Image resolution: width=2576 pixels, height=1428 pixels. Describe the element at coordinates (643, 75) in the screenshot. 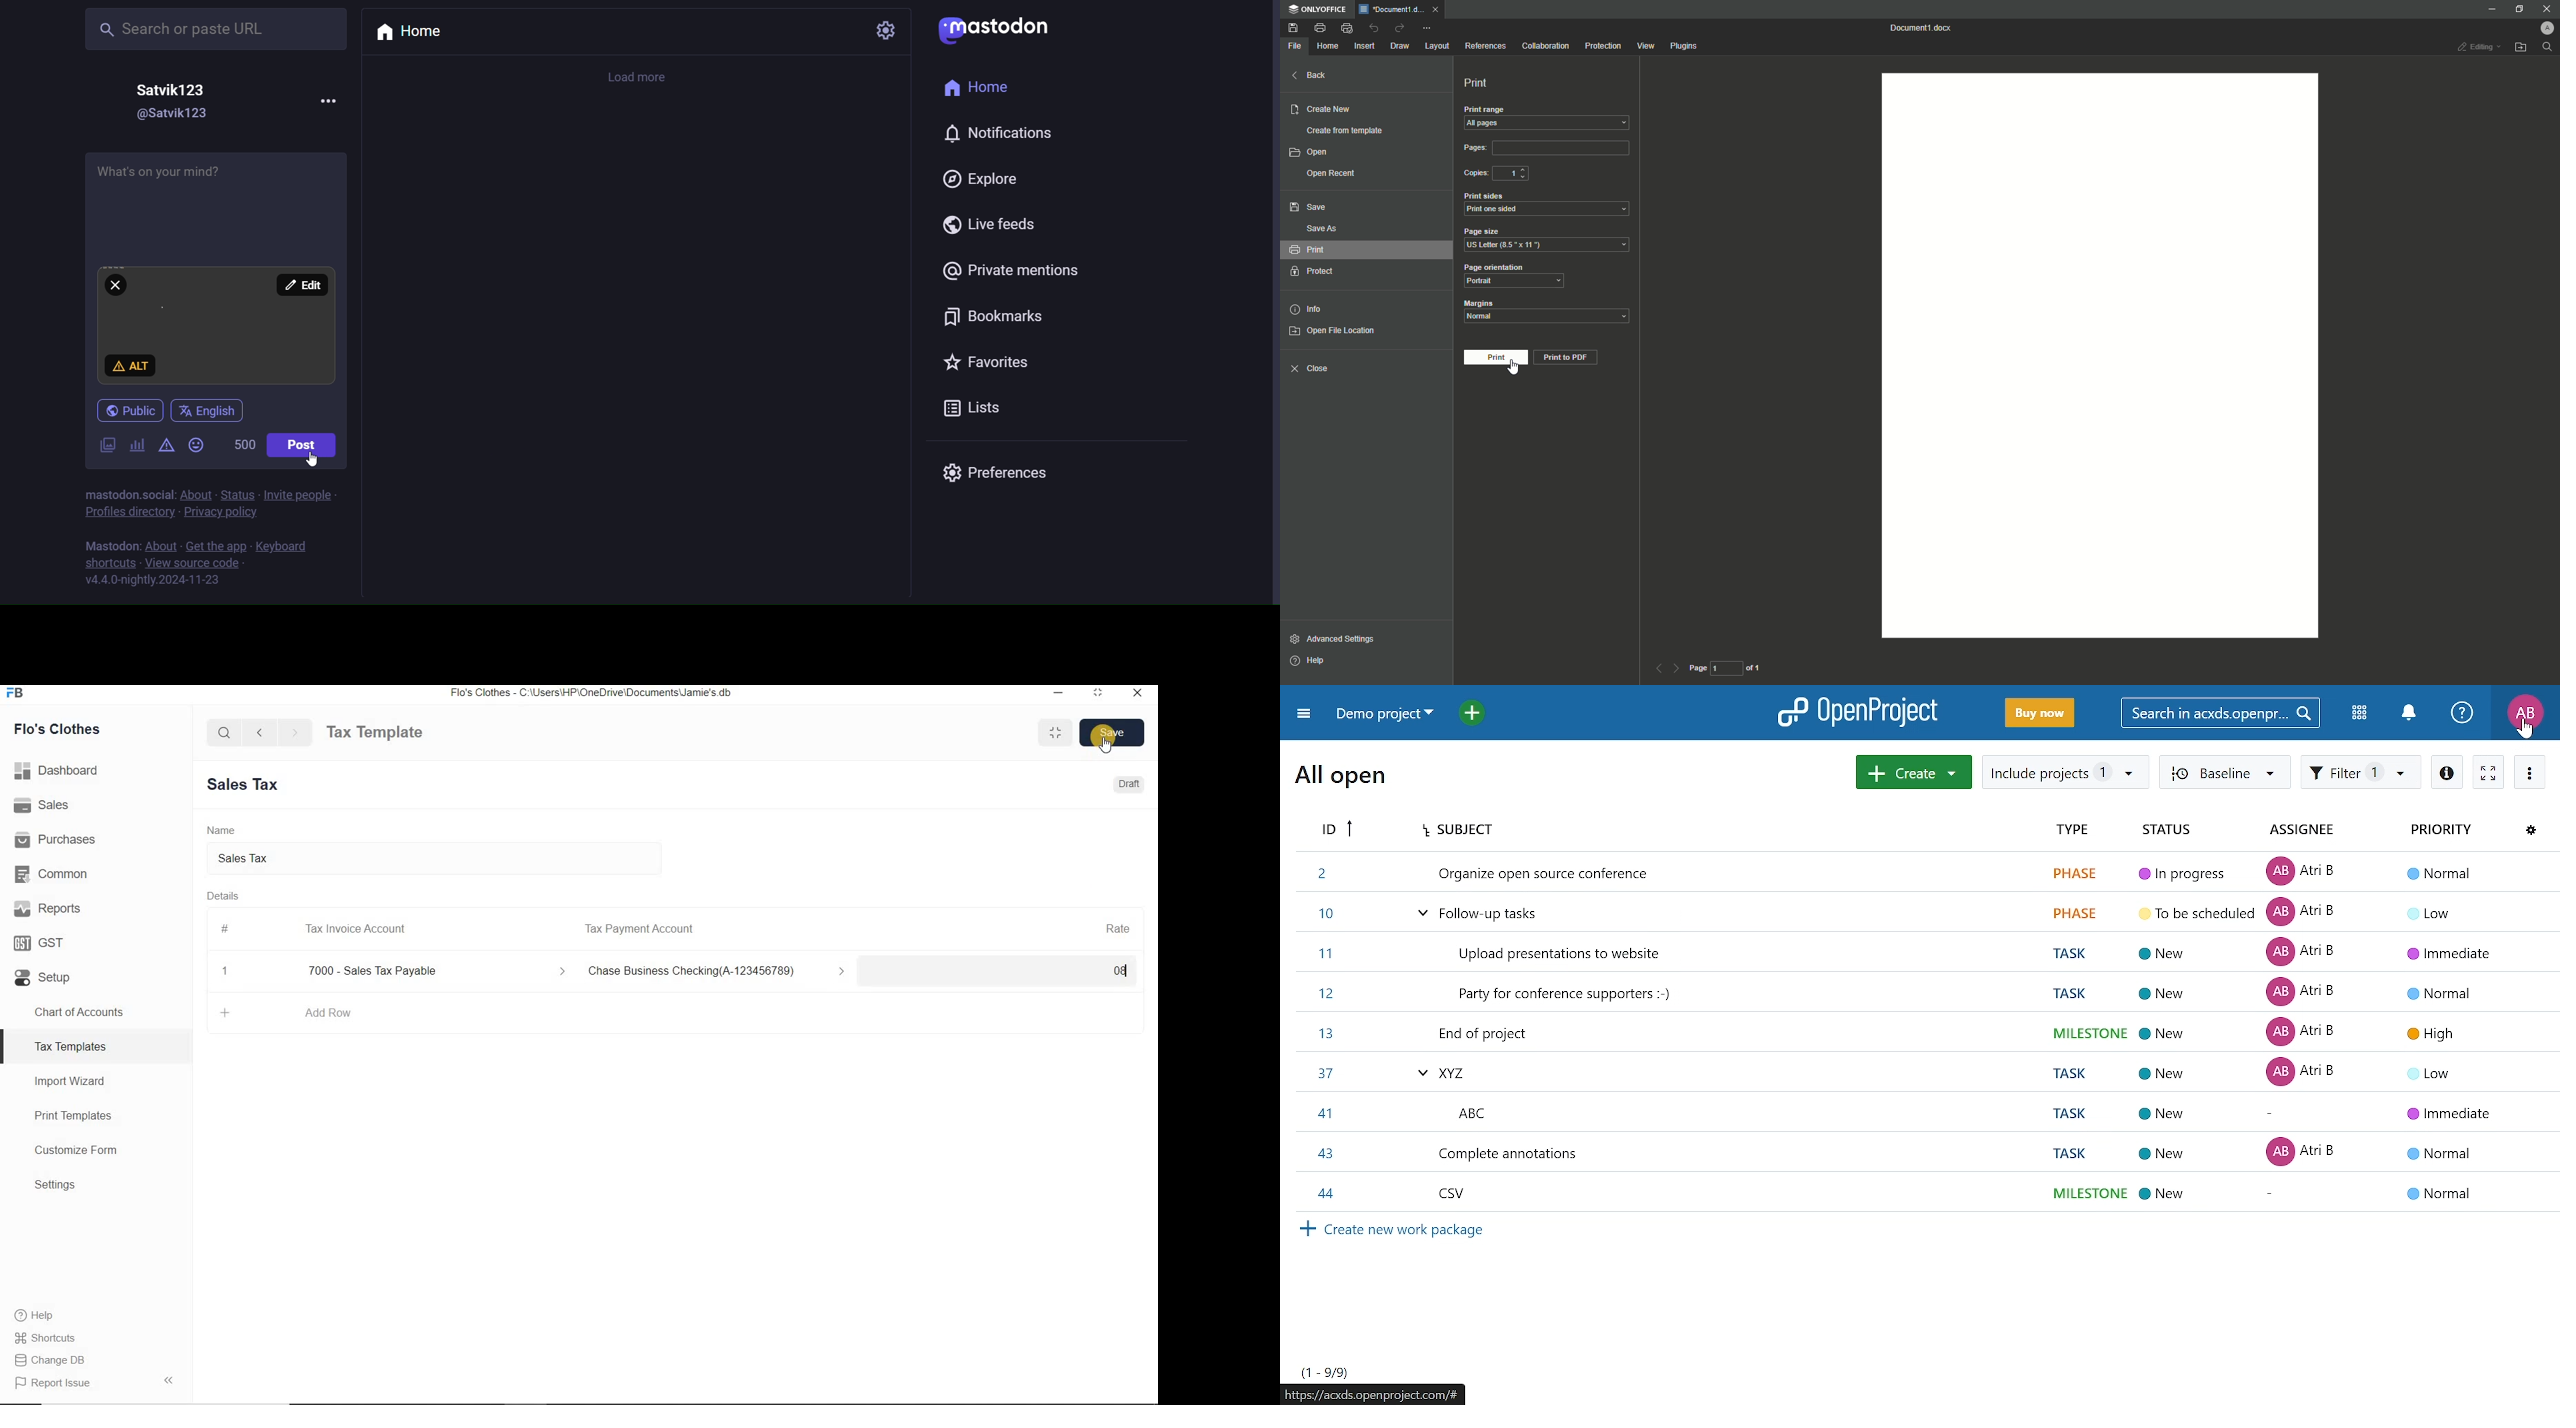

I see `load more` at that location.